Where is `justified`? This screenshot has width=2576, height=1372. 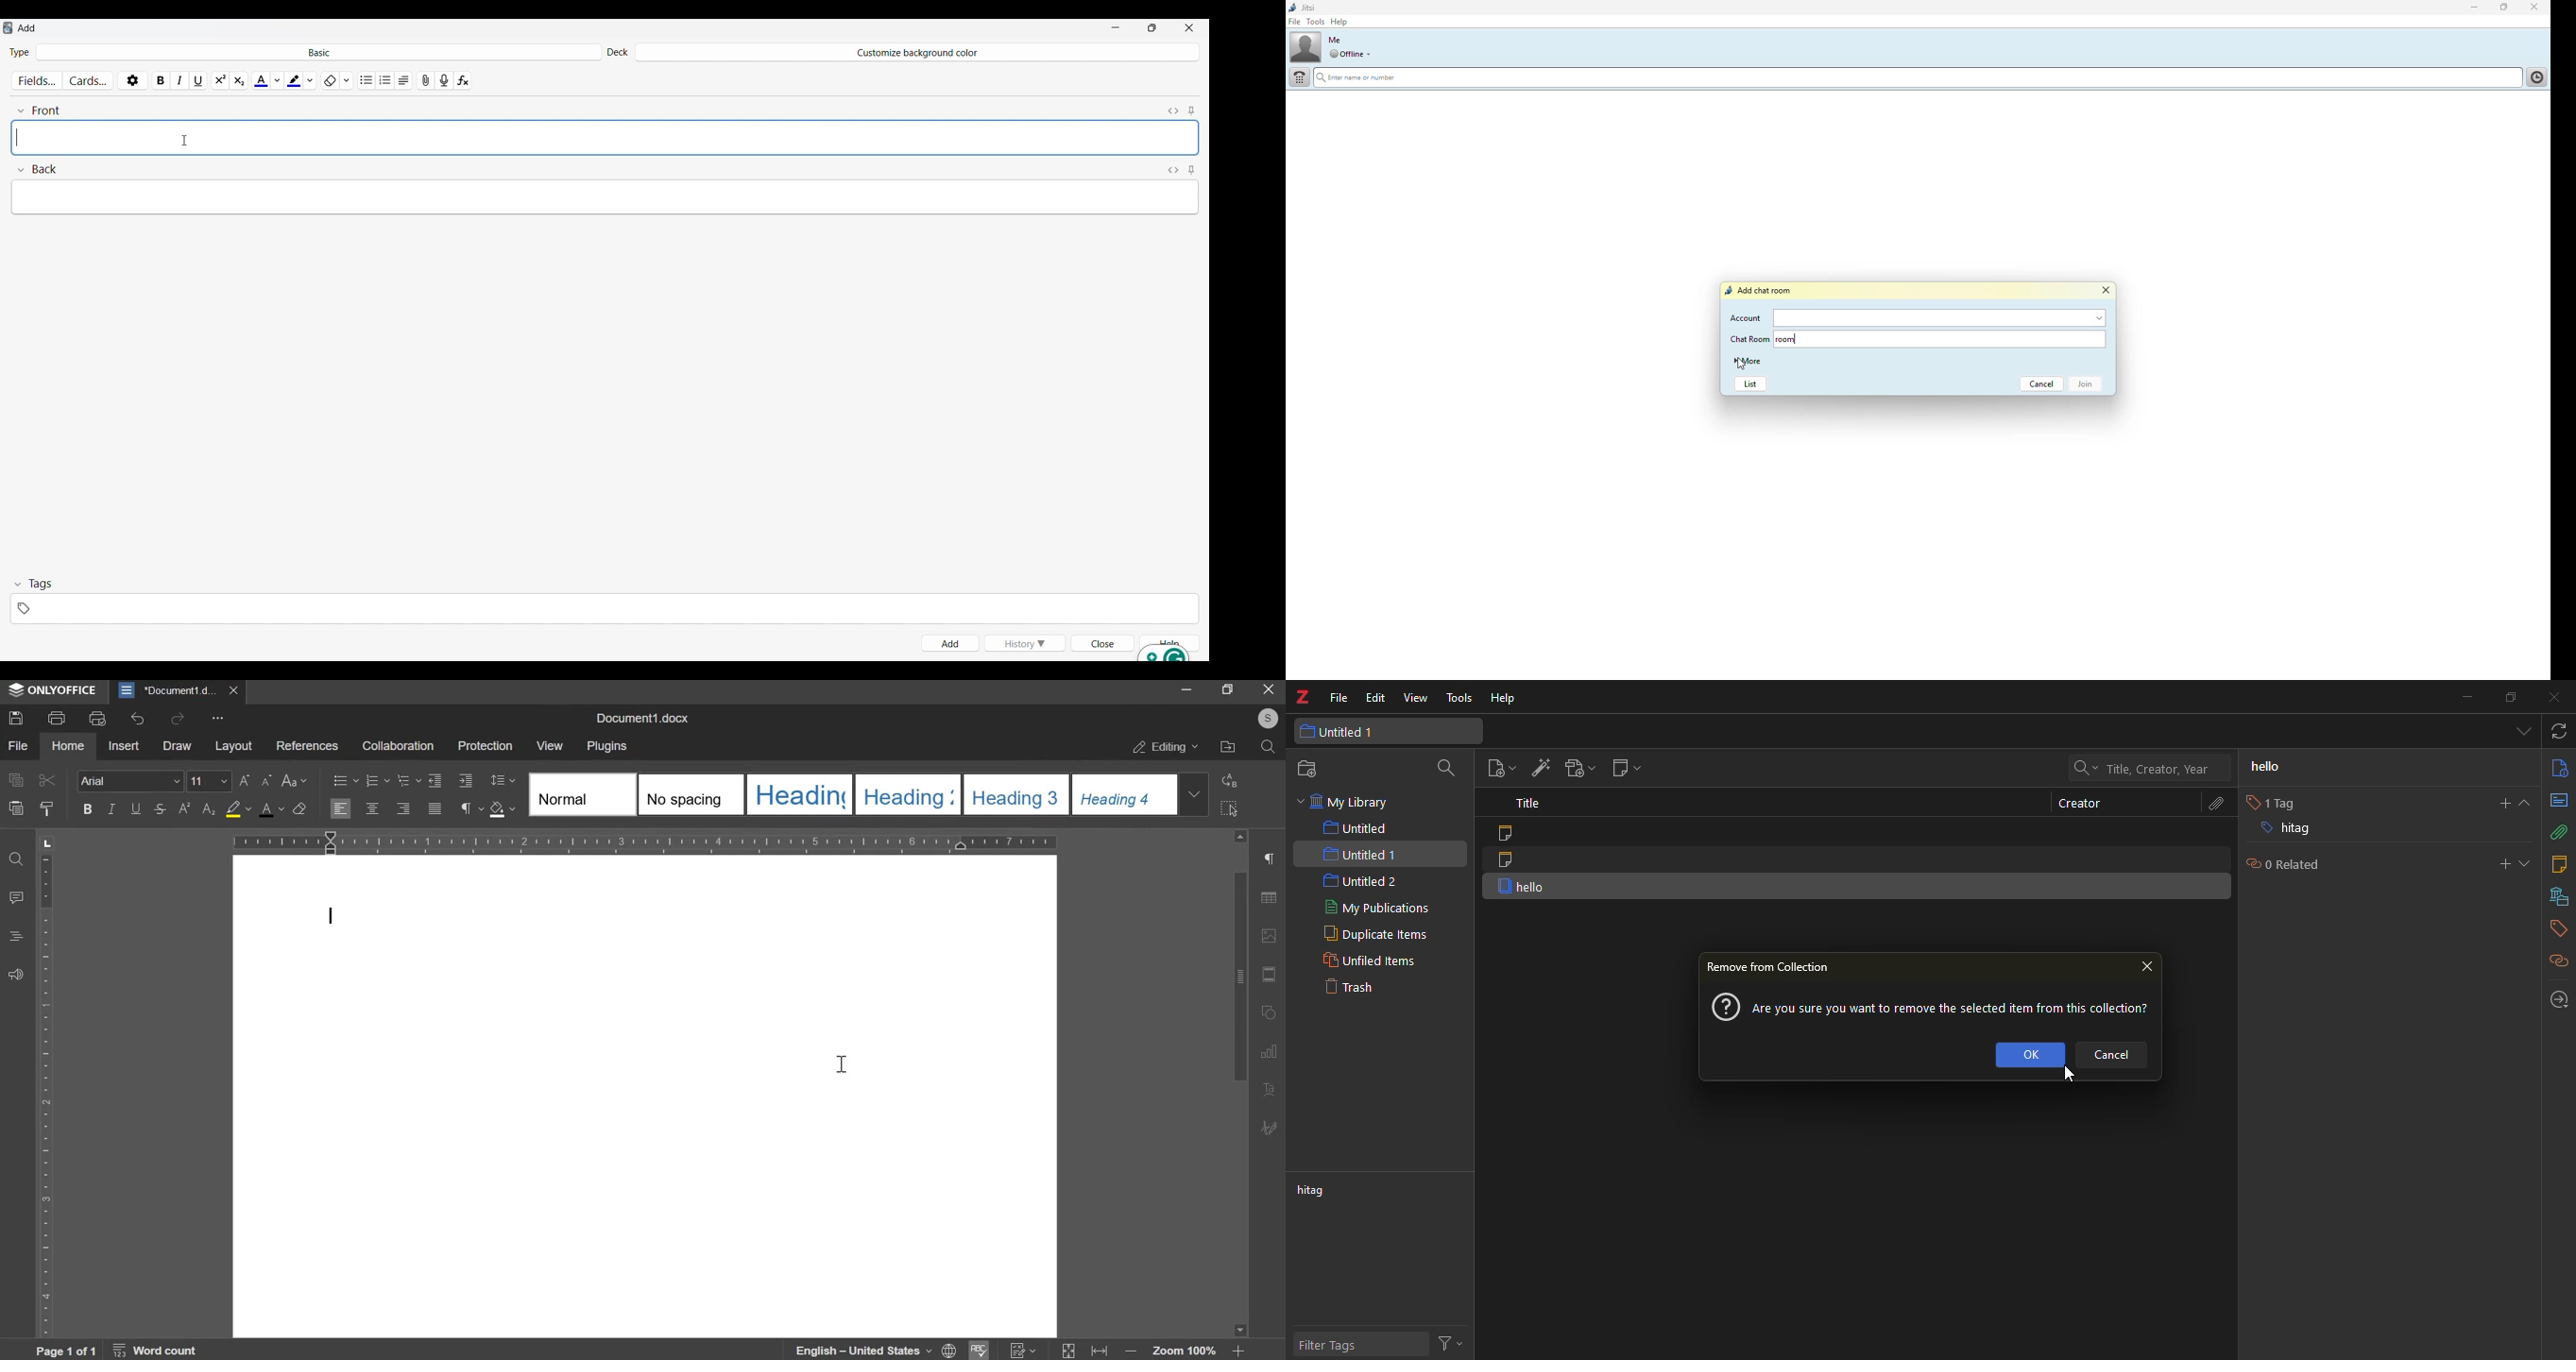
justified is located at coordinates (436, 810).